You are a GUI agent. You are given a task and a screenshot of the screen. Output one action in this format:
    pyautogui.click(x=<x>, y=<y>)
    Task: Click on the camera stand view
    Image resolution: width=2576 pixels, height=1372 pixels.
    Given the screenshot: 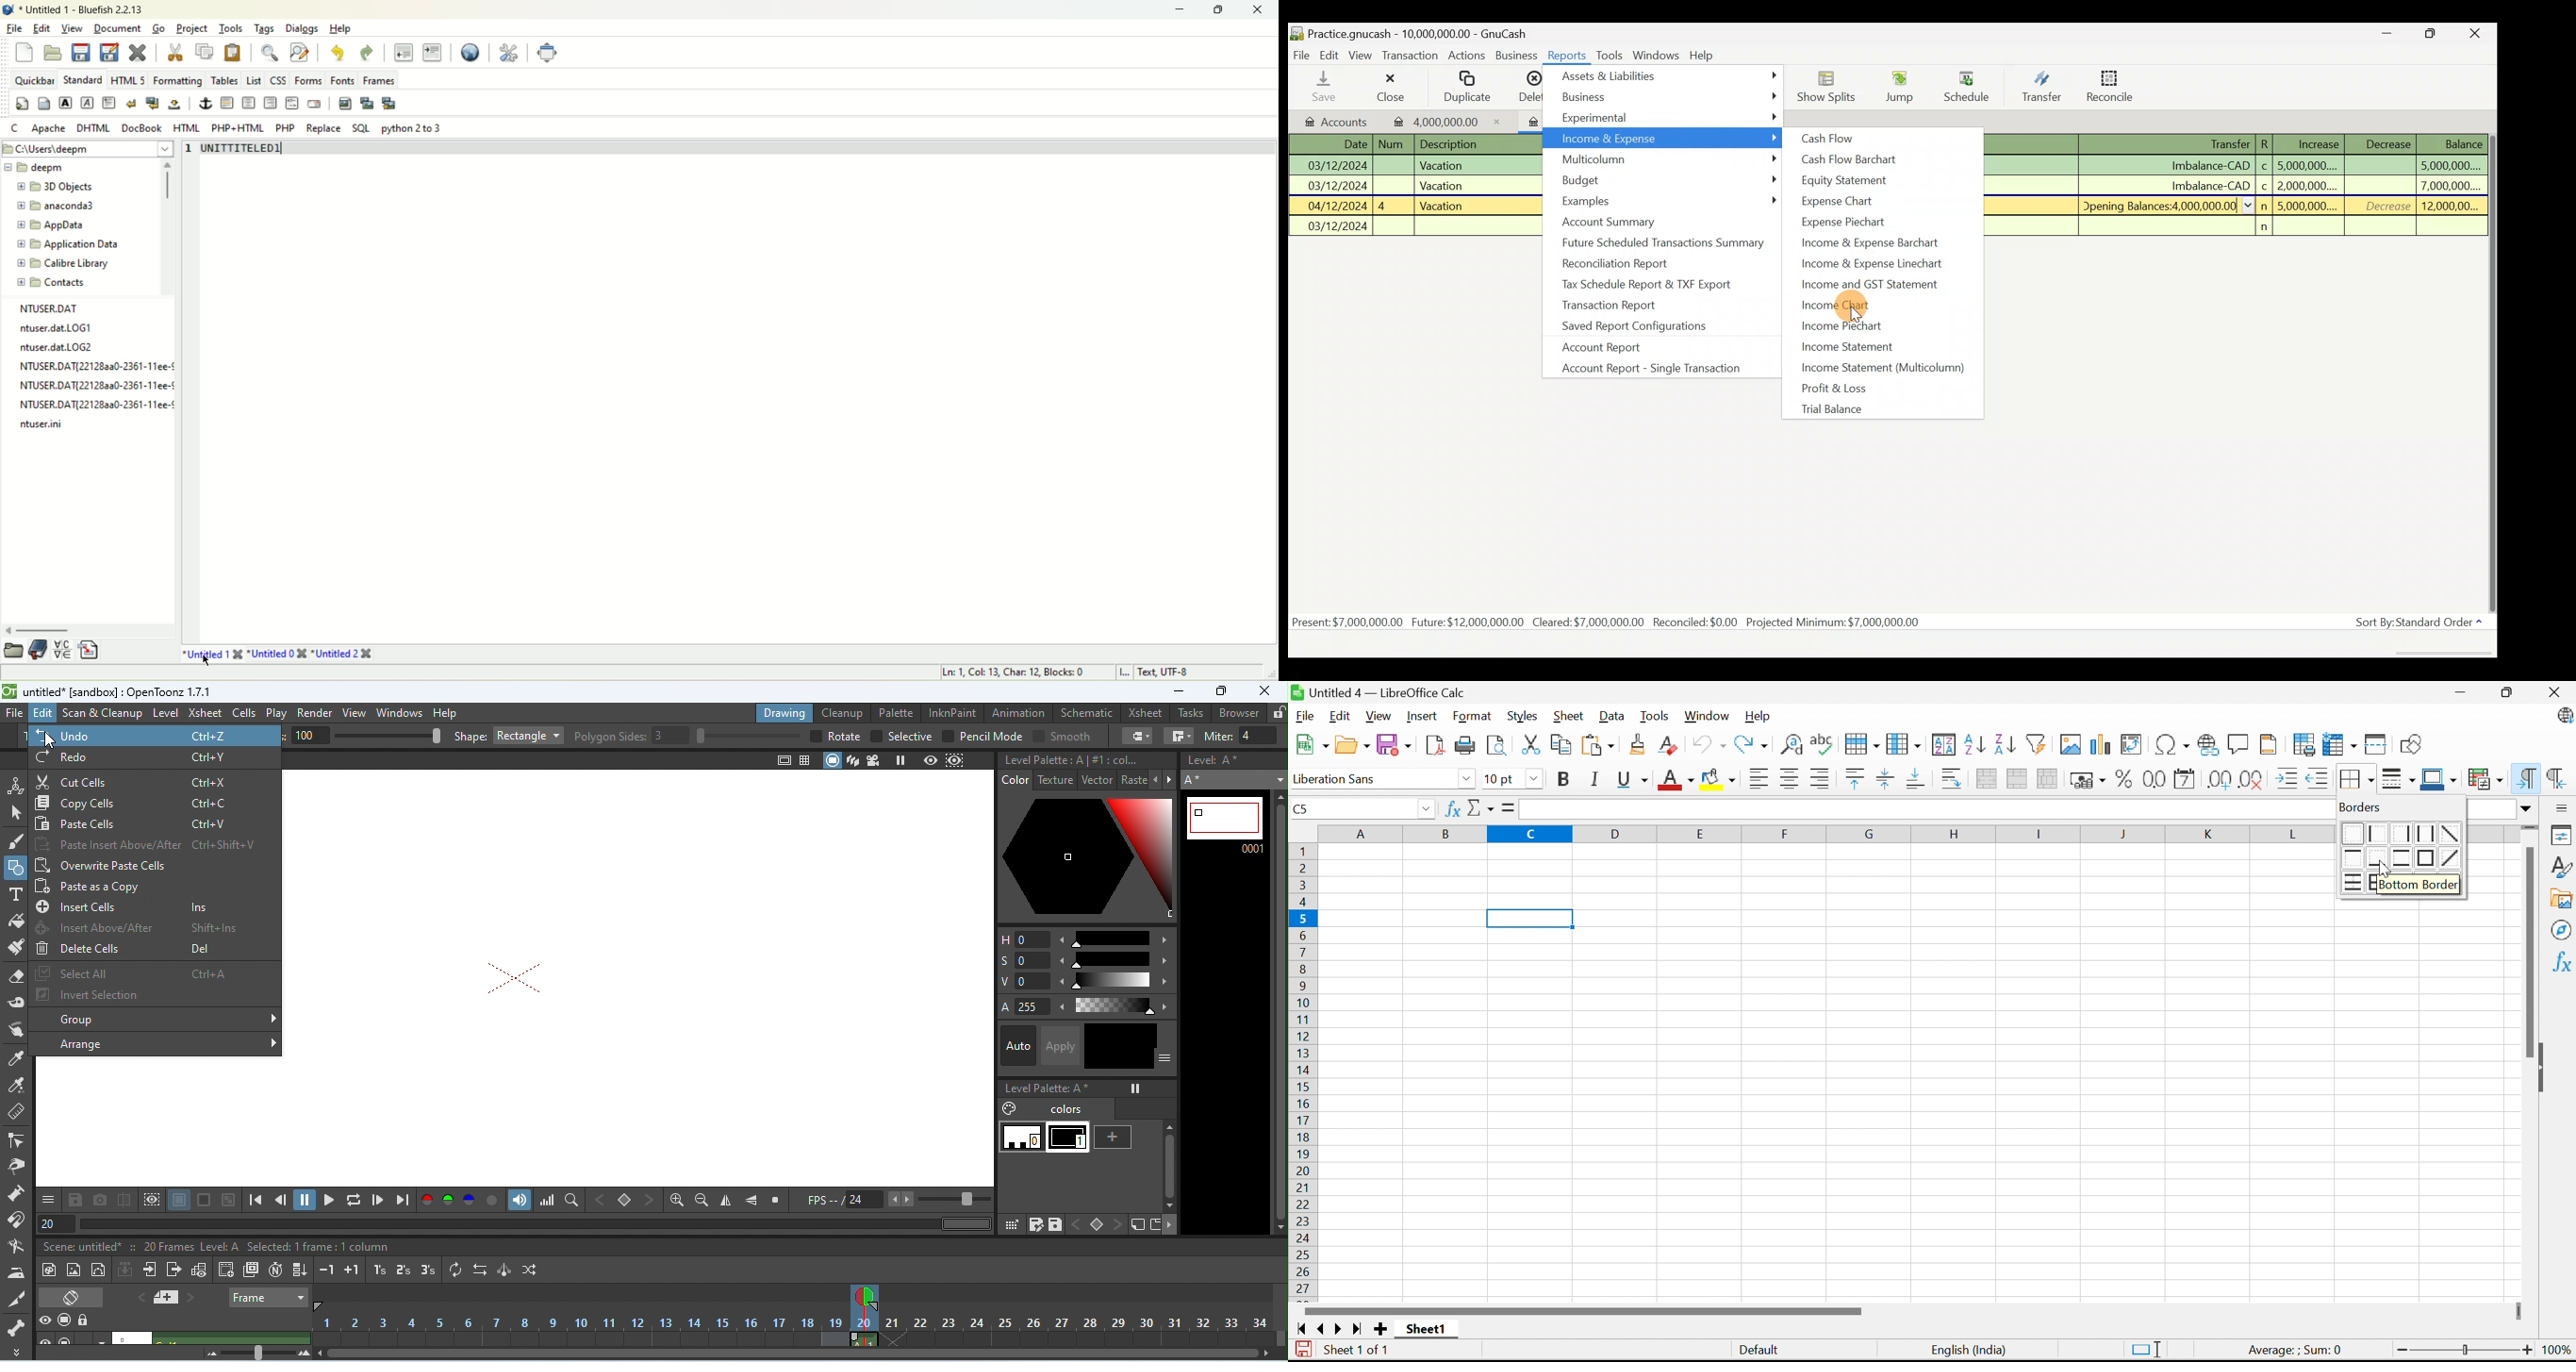 What is the action you would take?
    pyautogui.click(x=830, y=760)
    